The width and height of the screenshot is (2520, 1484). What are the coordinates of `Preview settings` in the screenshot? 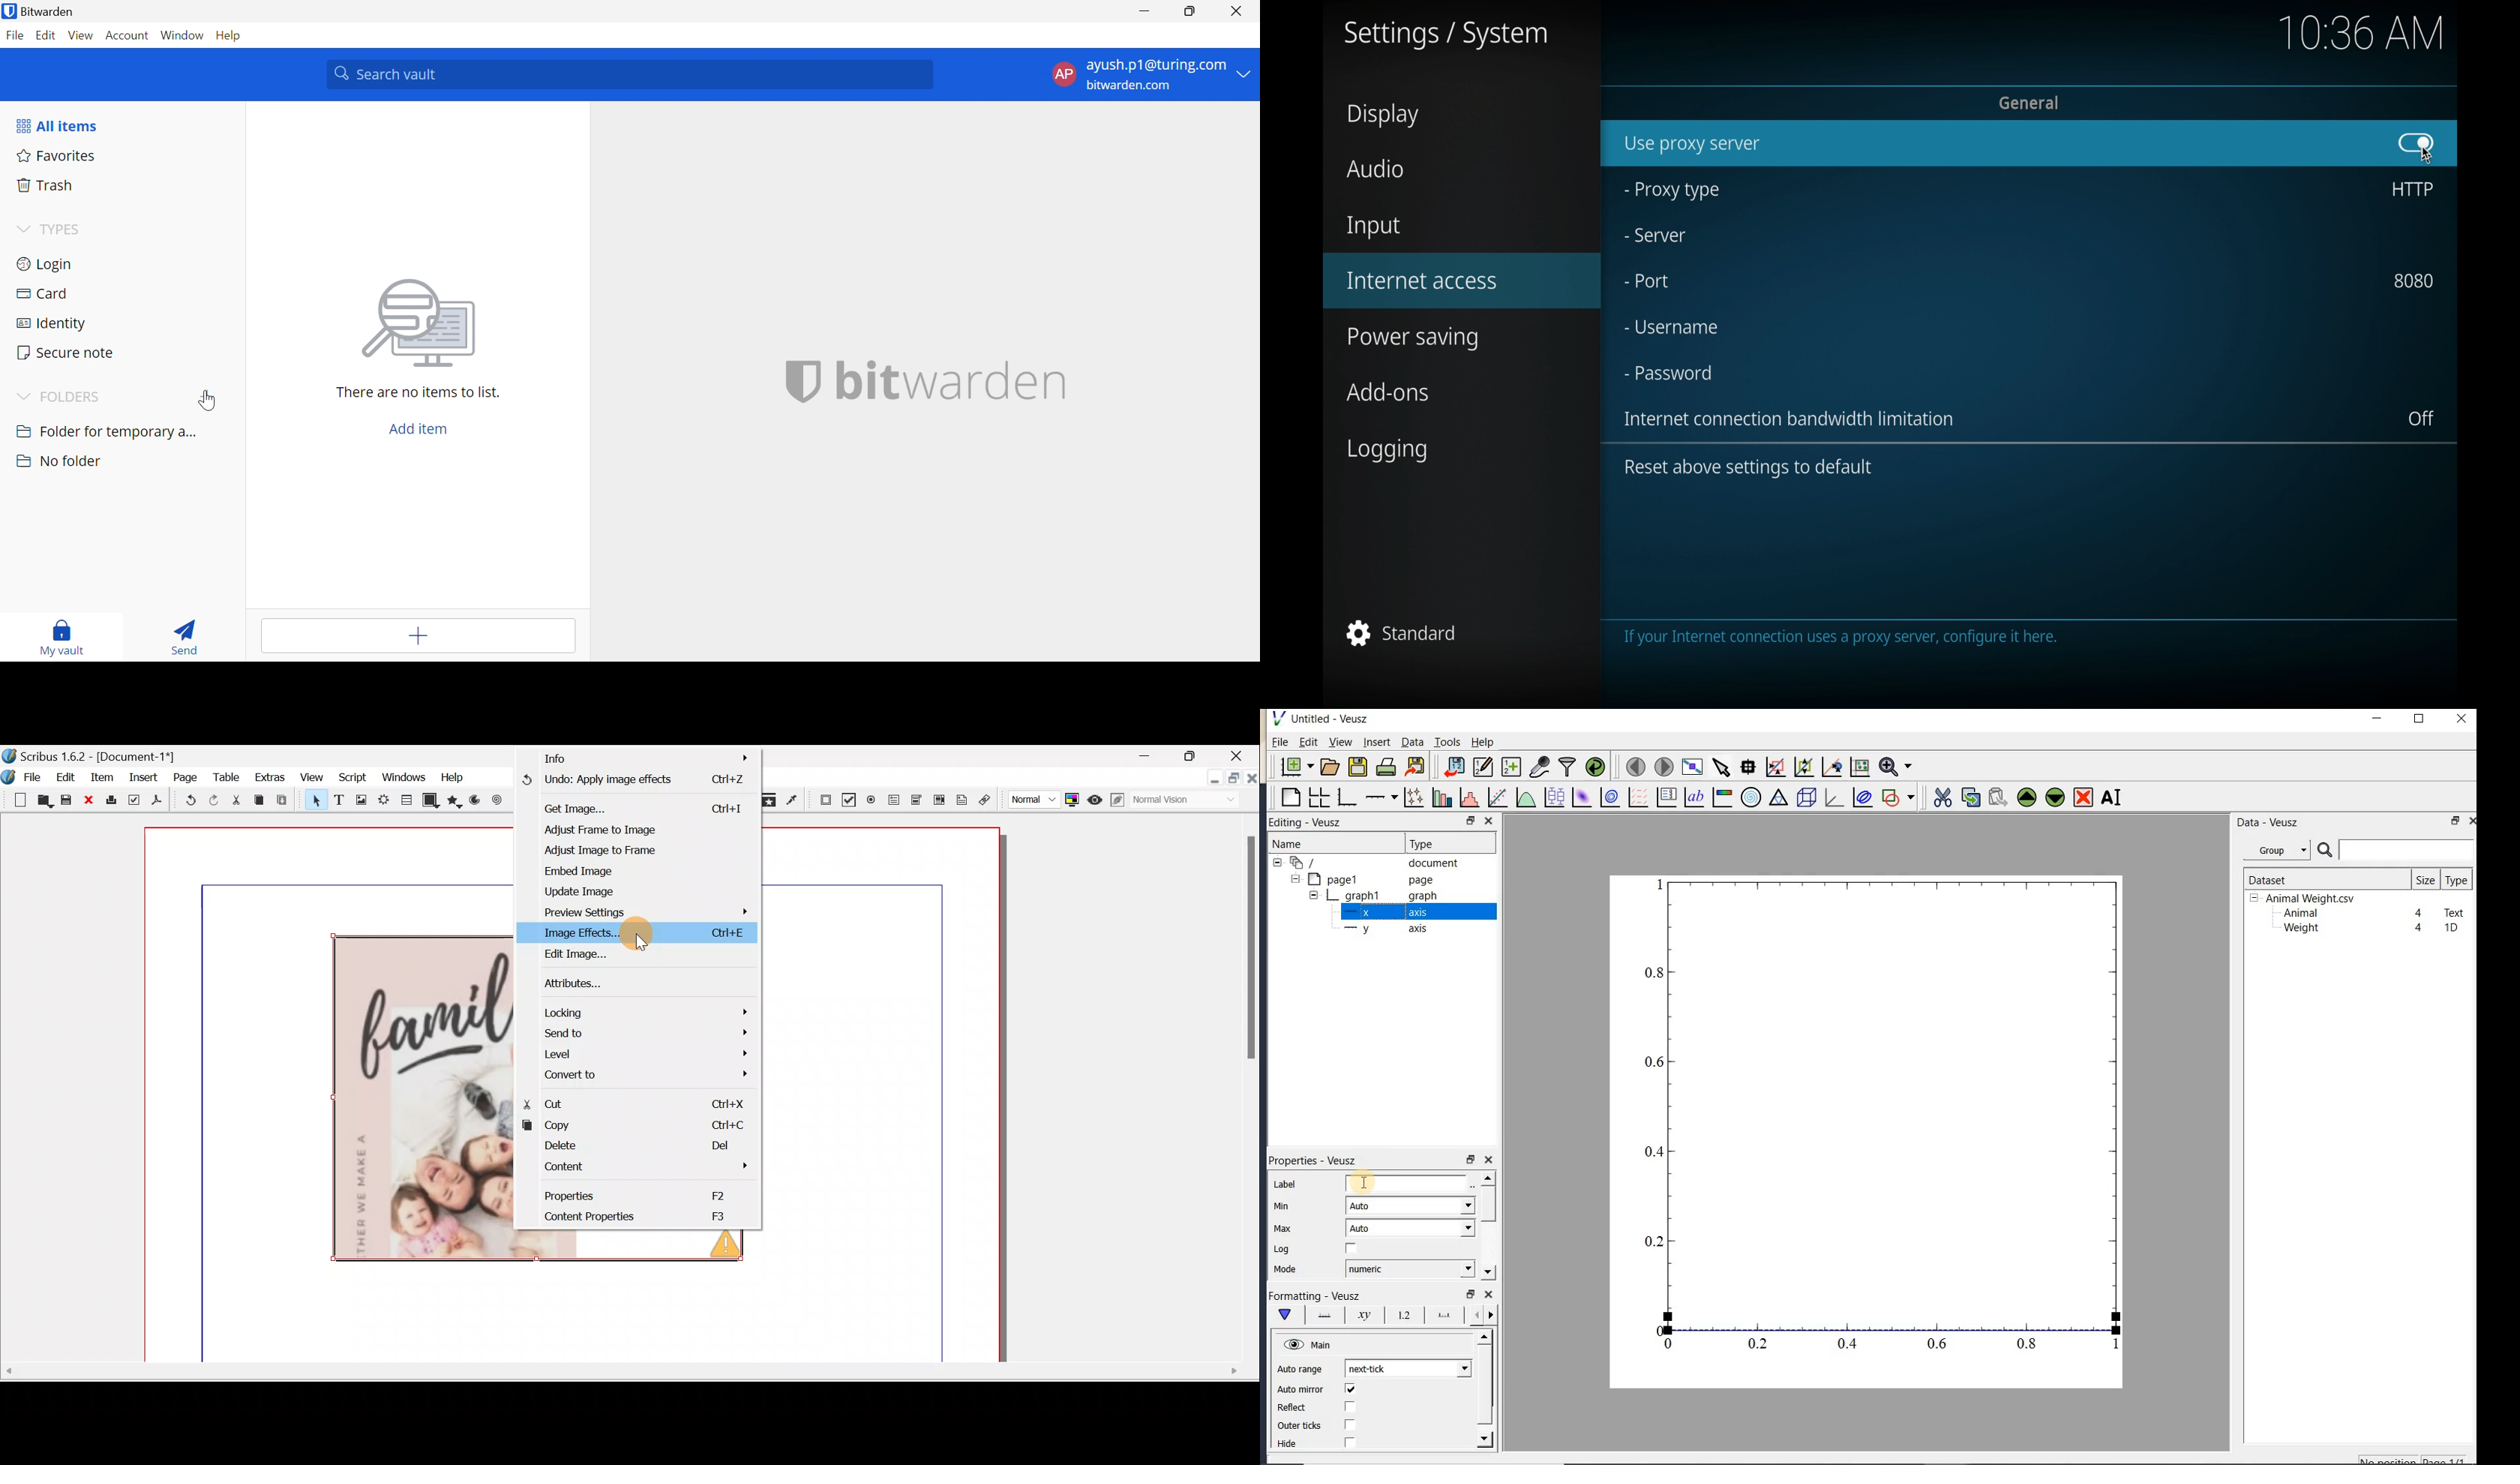 It's located at (595, 911).